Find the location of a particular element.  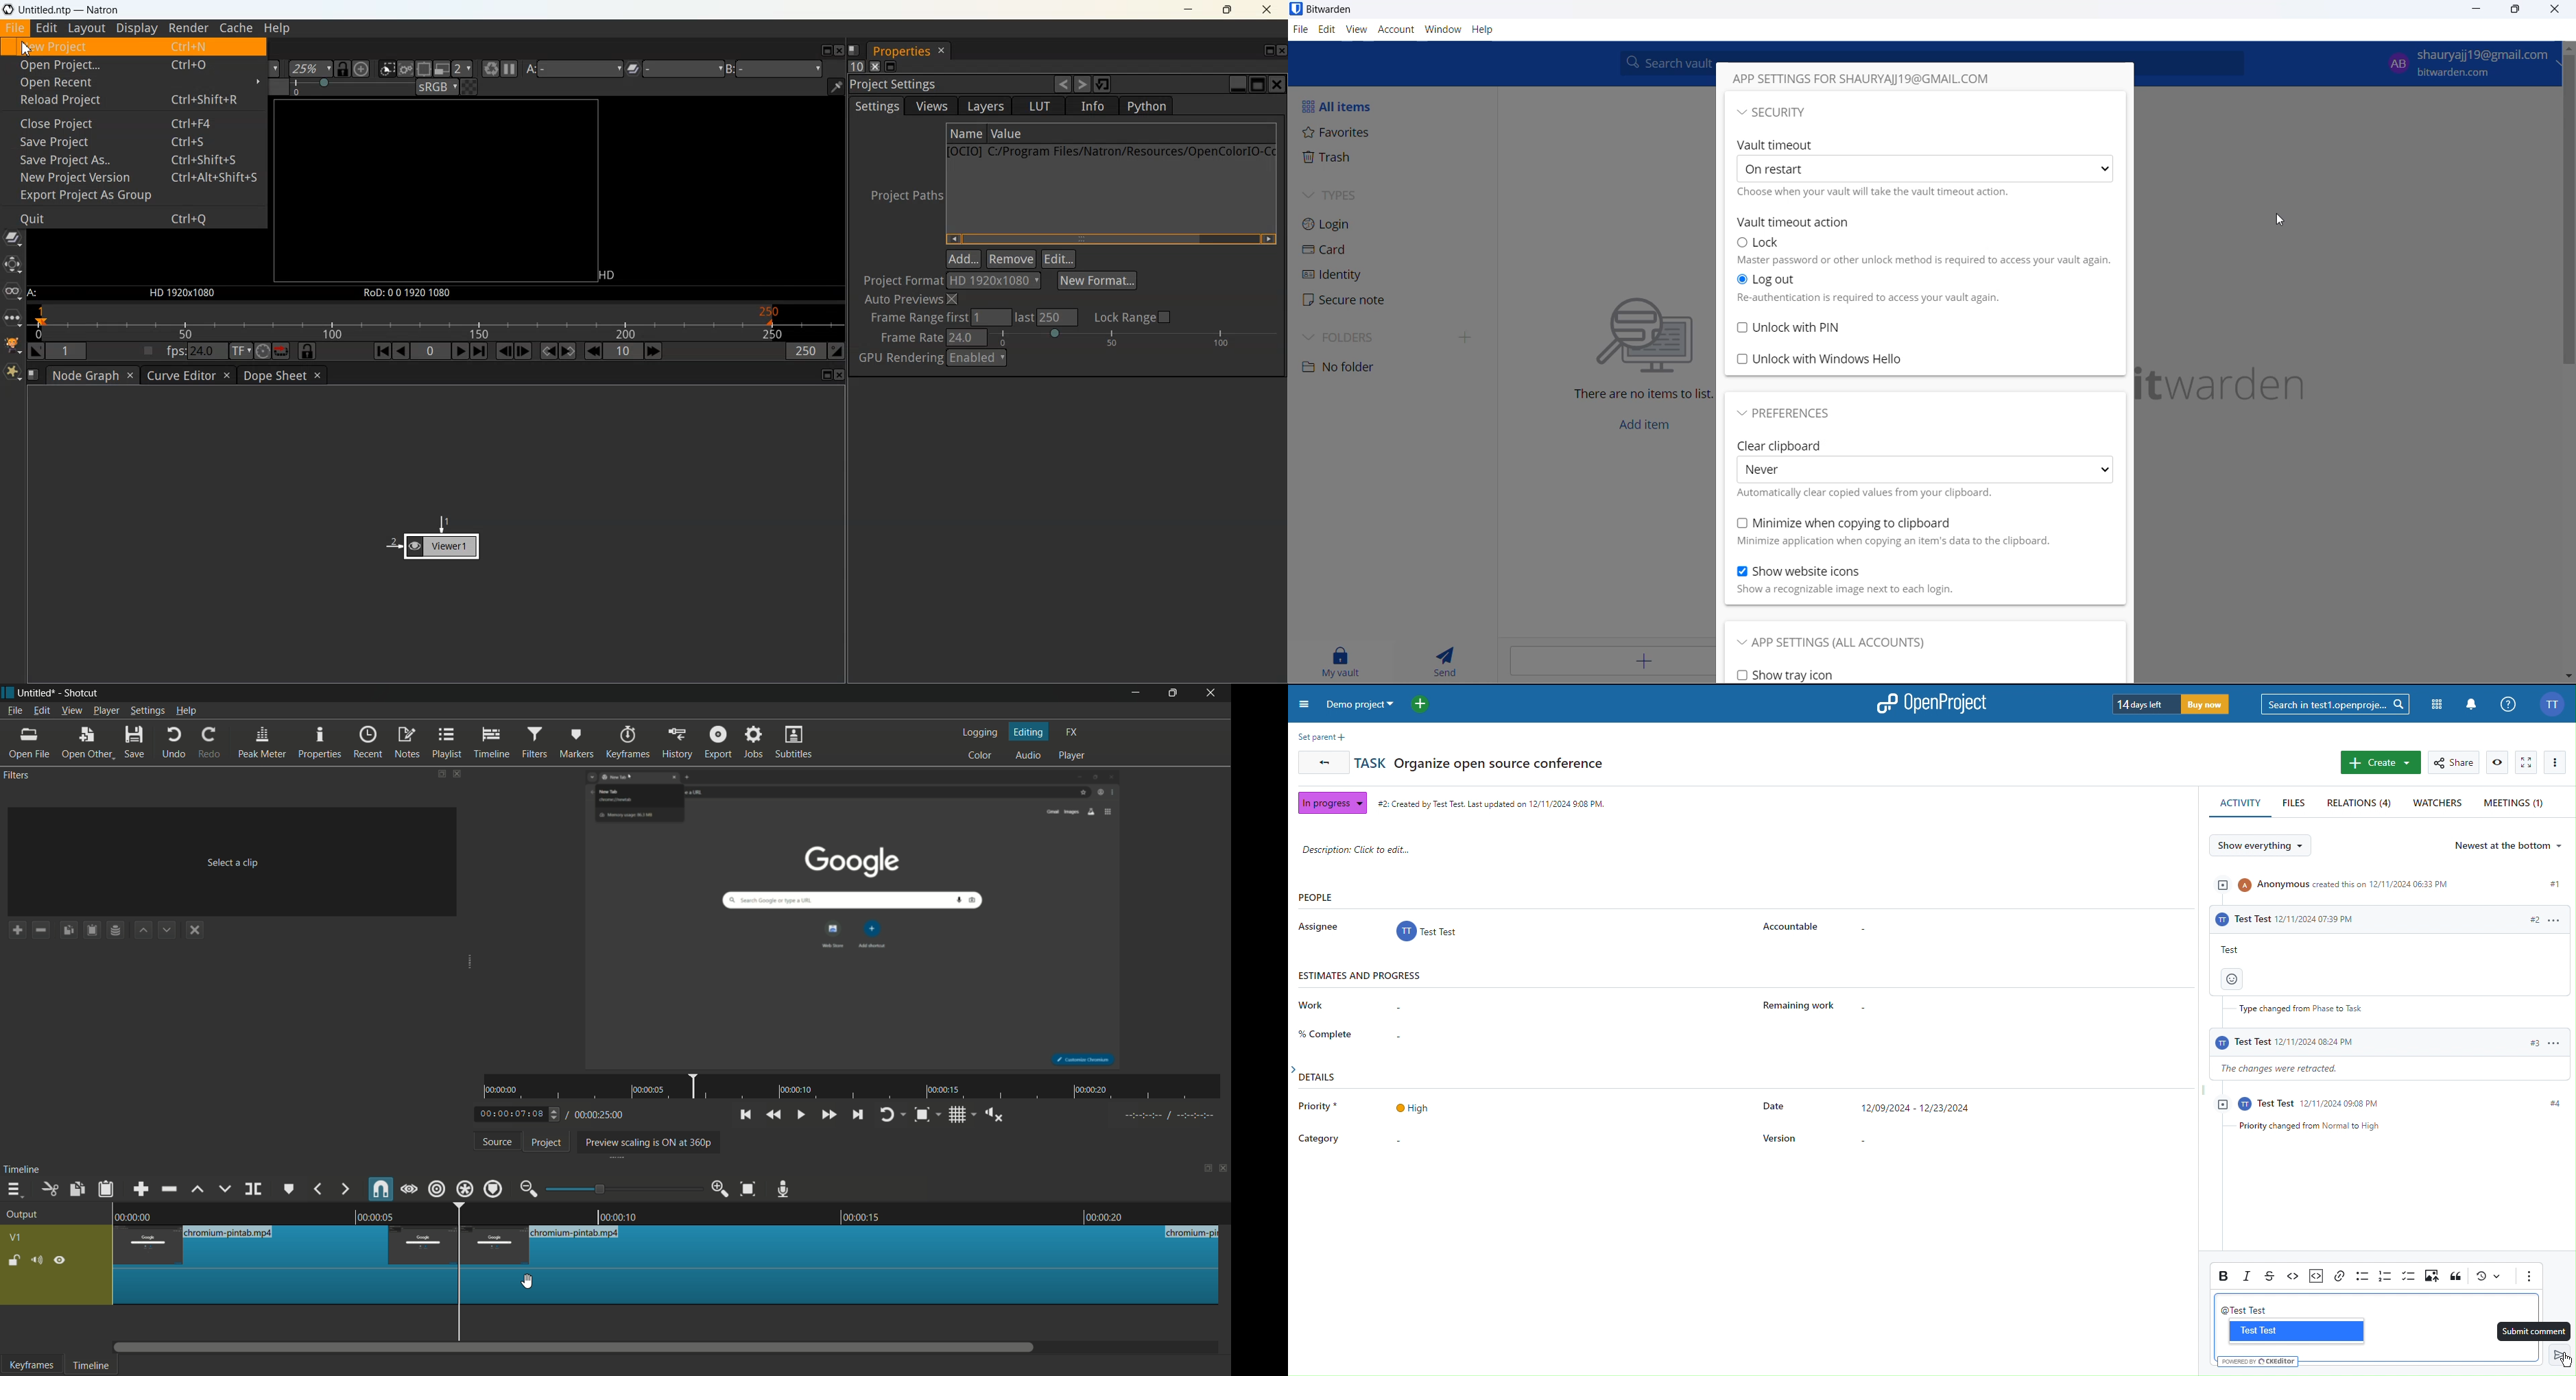

Properties window is located at coordinates (900, 52).